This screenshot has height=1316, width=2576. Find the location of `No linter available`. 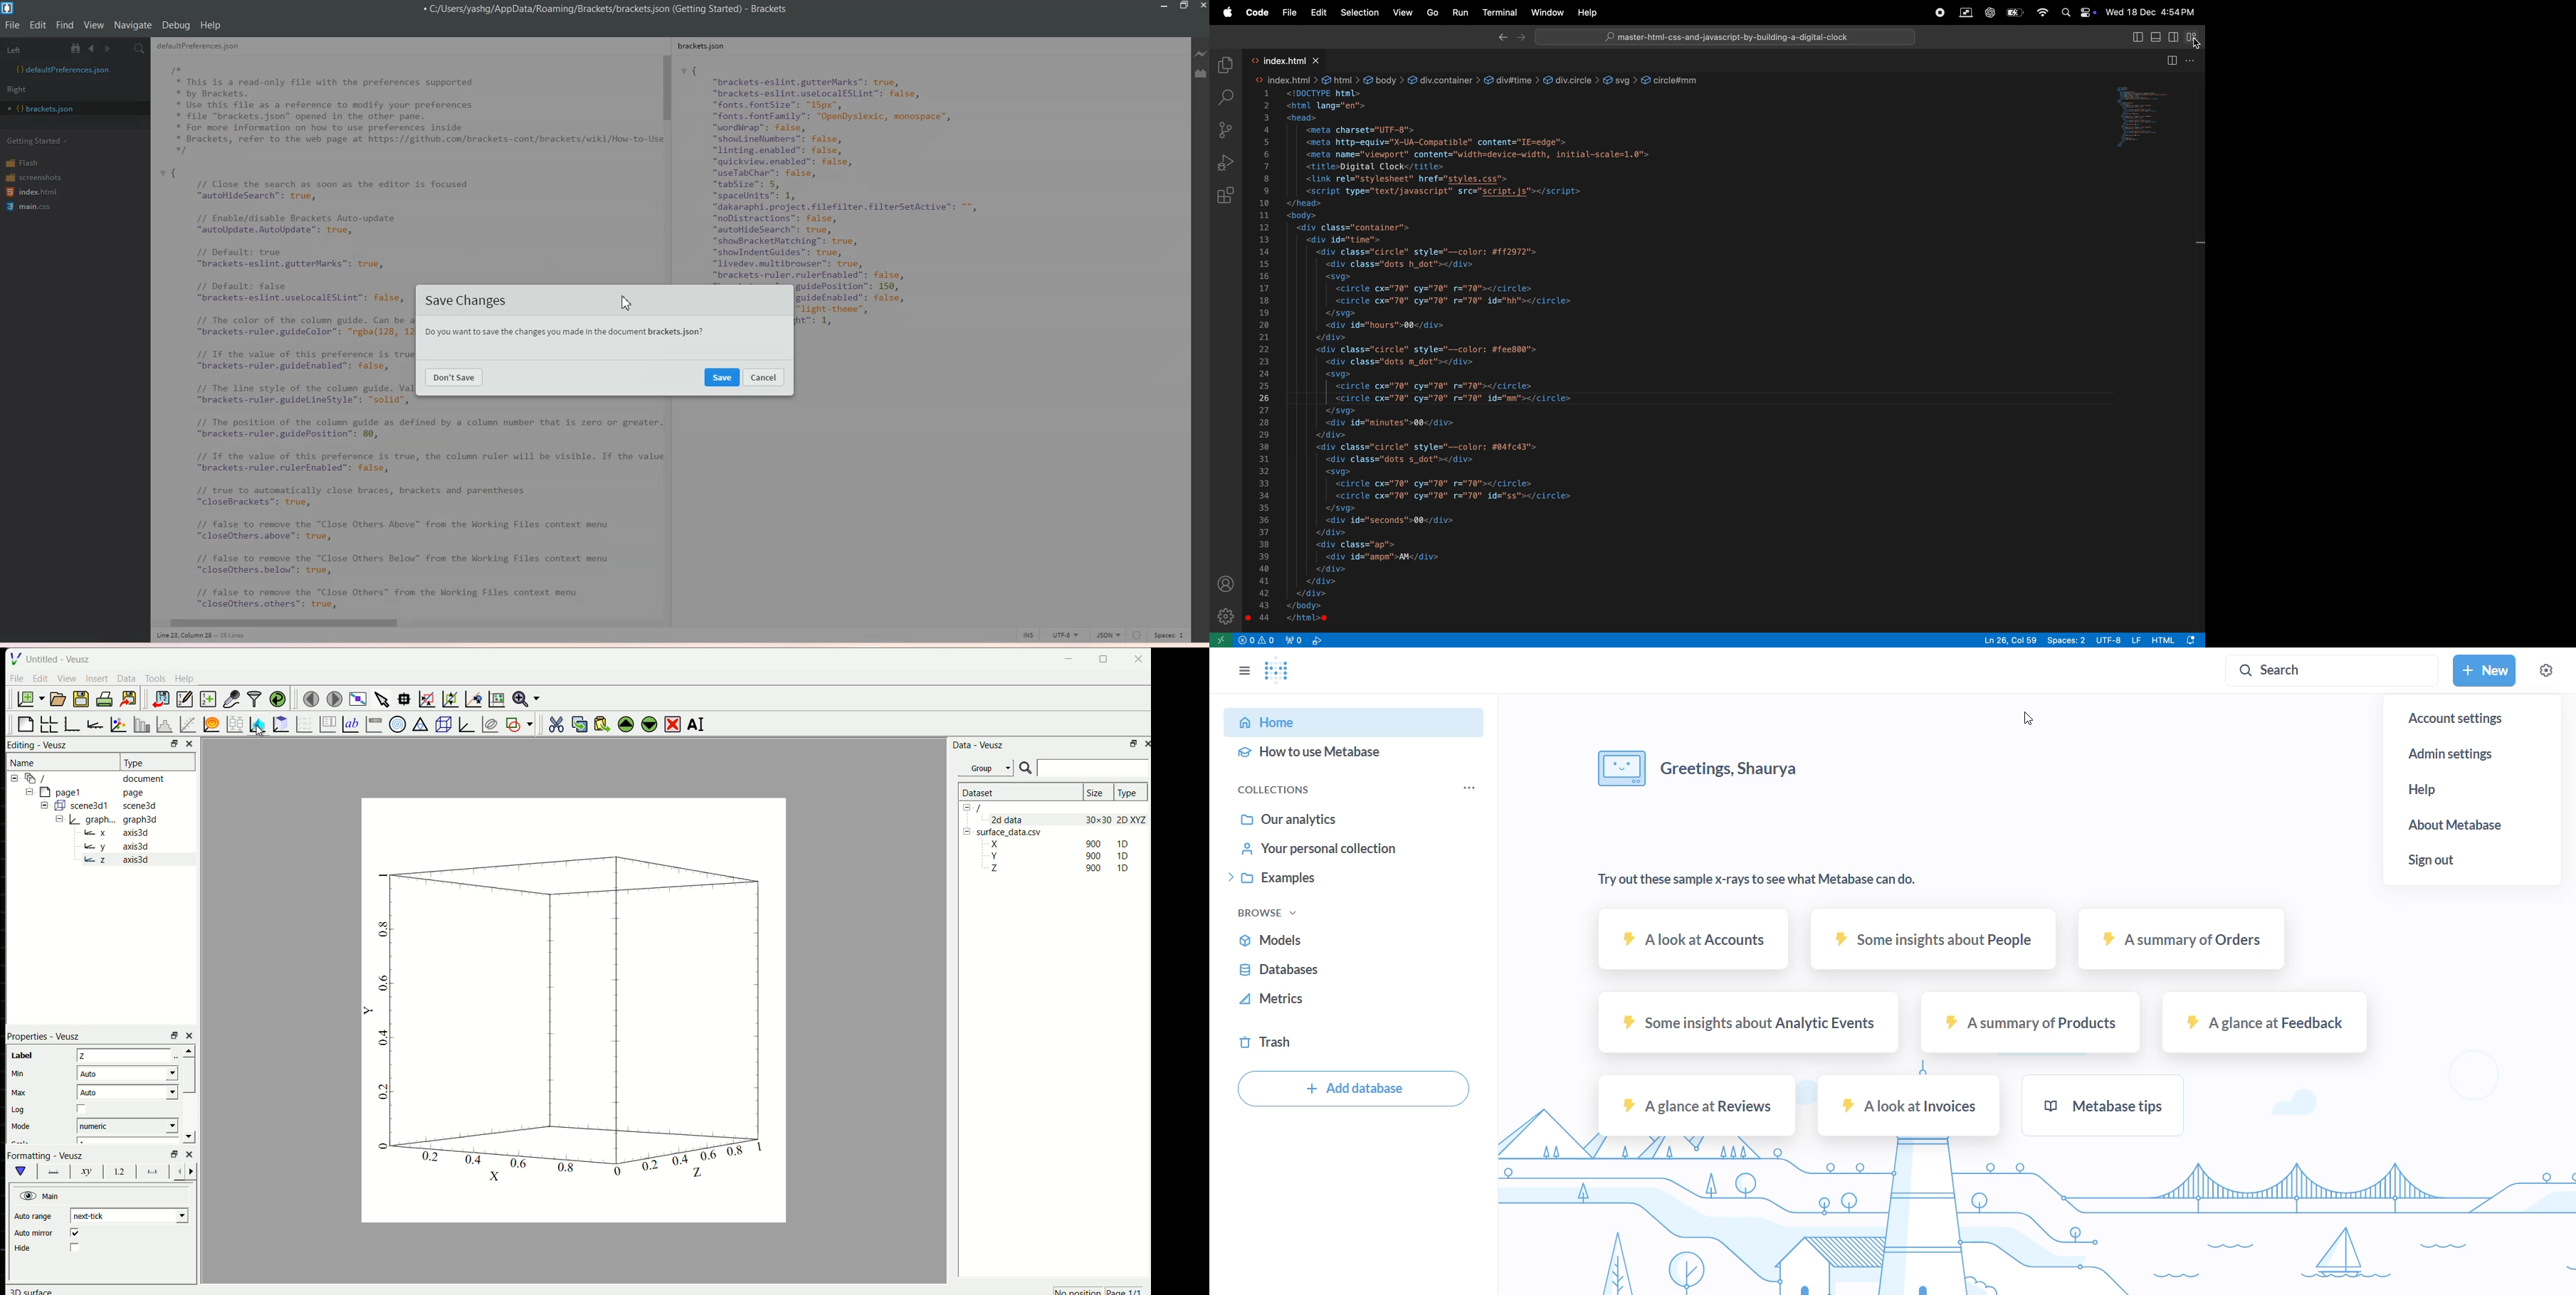

No linter available is located at coordinates (1137, 636).